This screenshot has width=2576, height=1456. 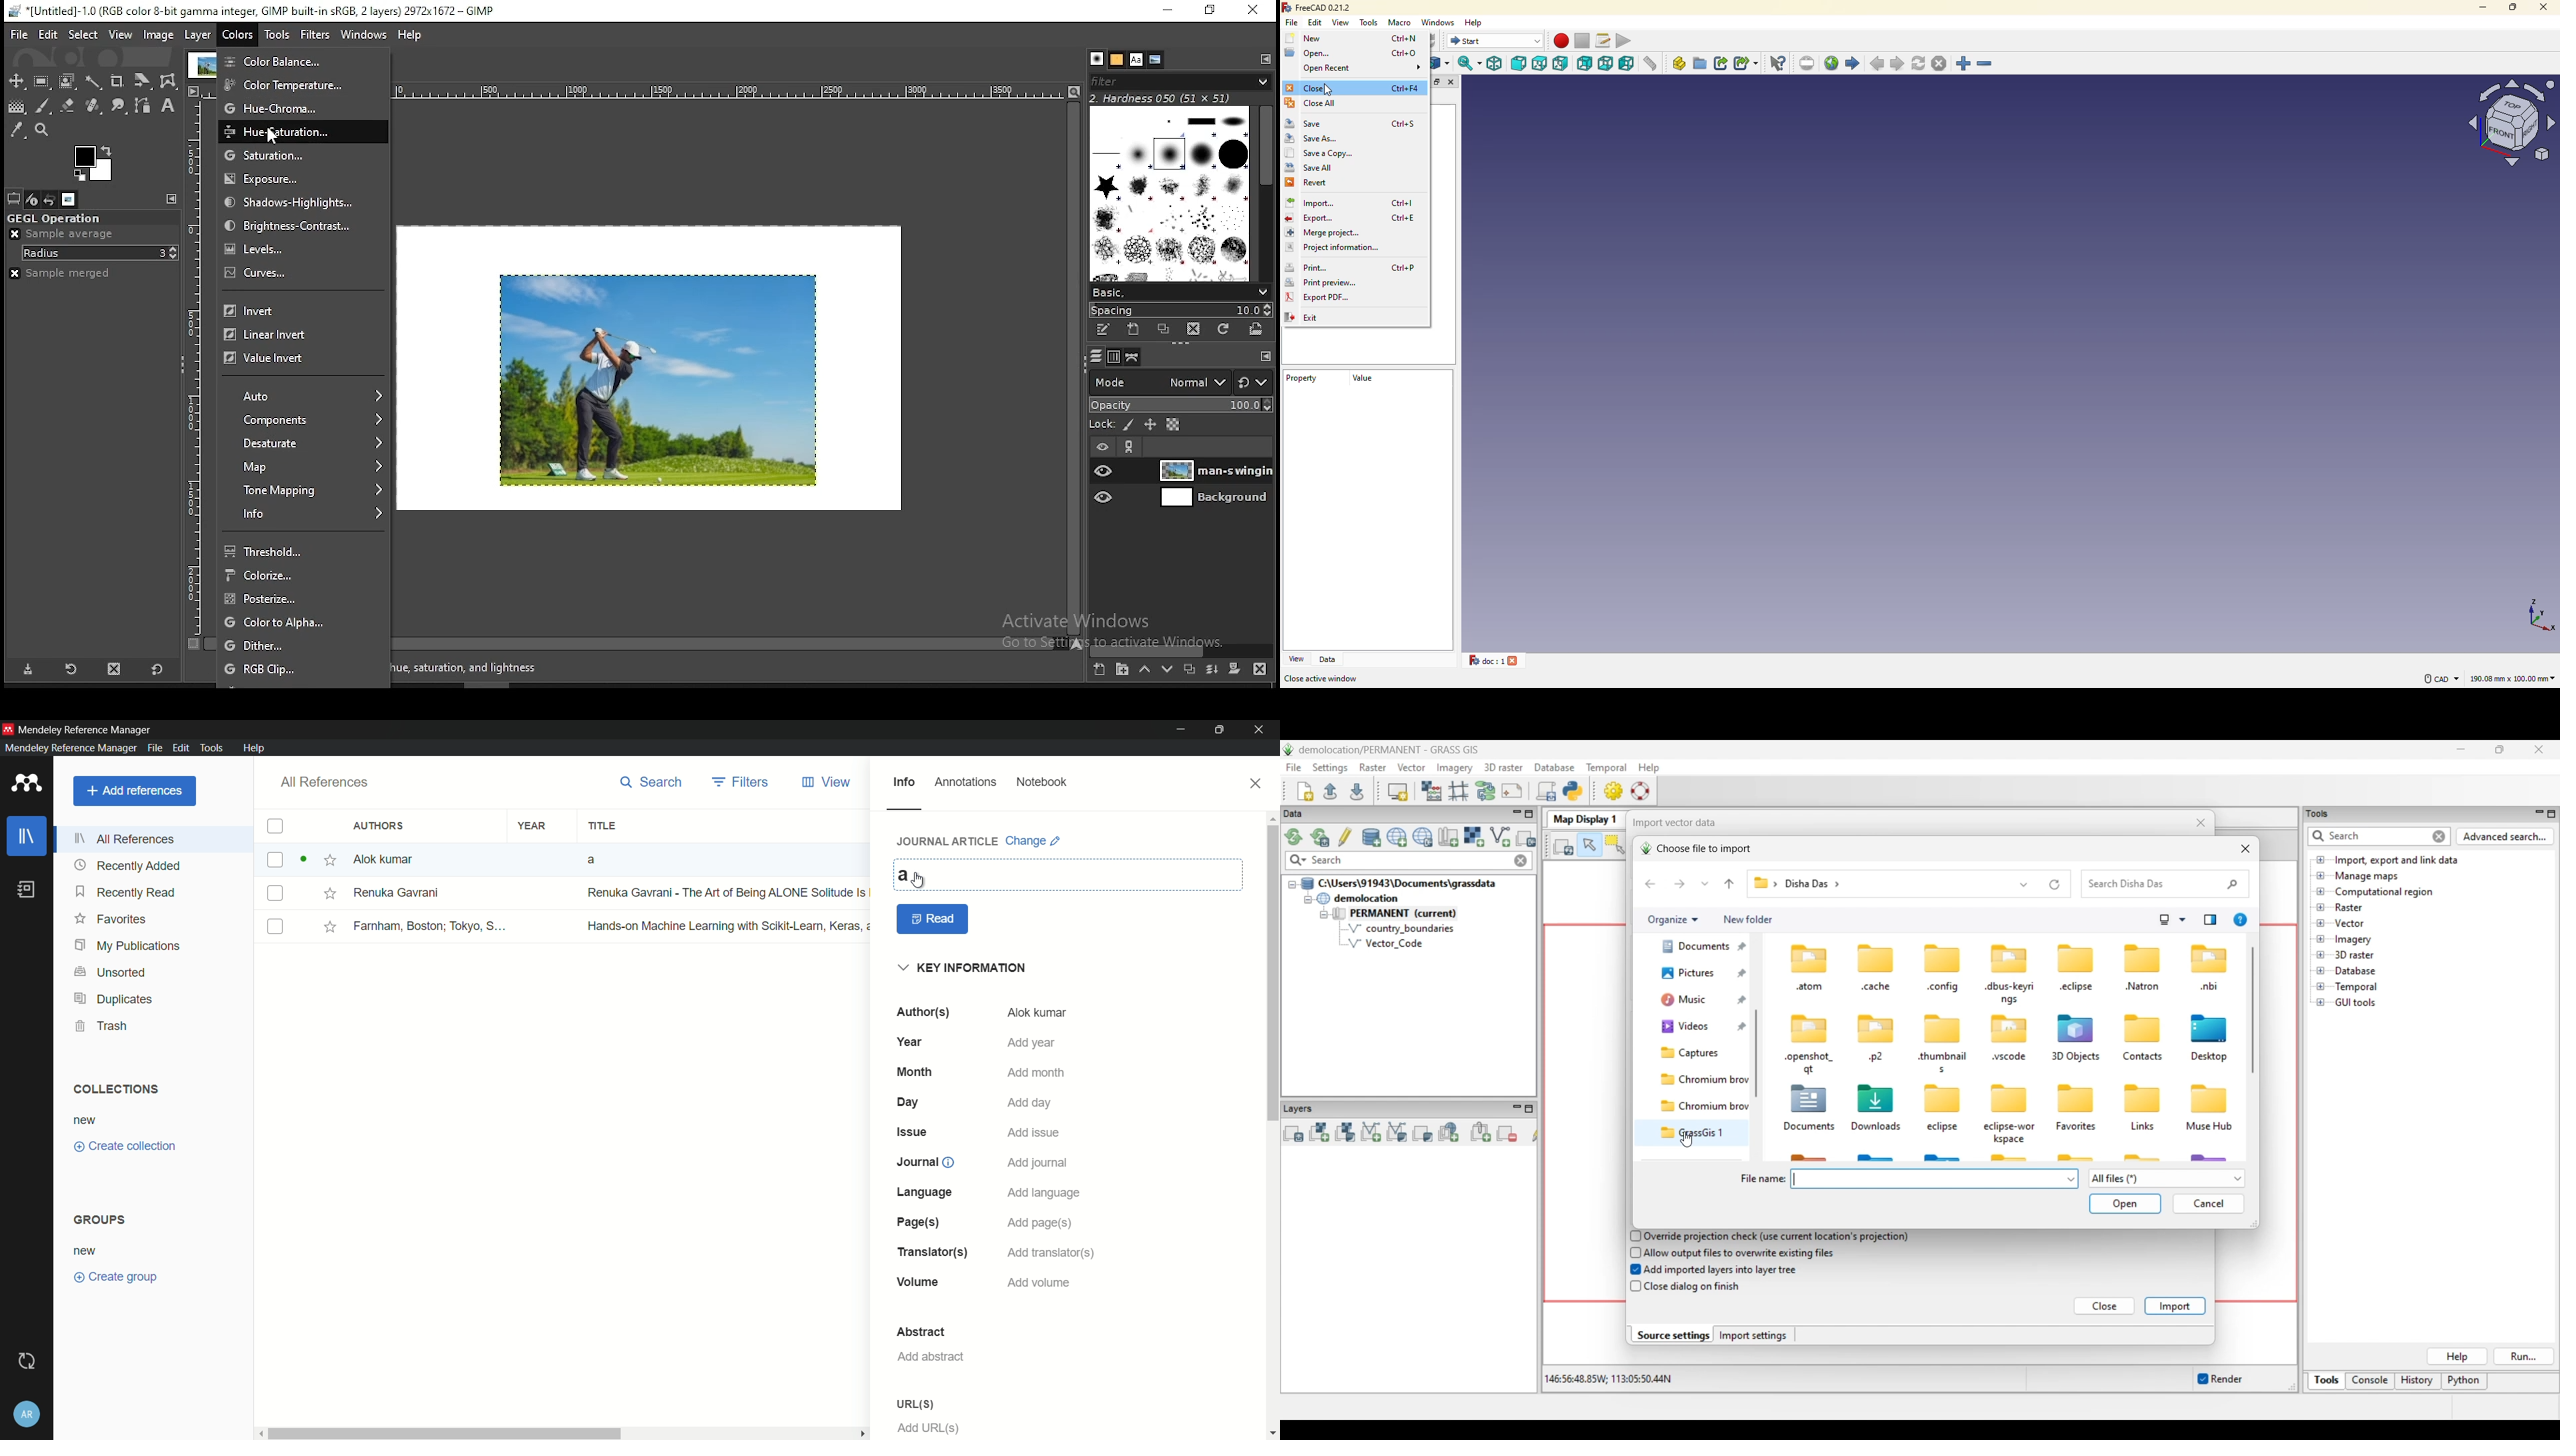 What do you see at coordinates (29, 890) in the screenshot?
I see `book` at bounding box center [29, 890].